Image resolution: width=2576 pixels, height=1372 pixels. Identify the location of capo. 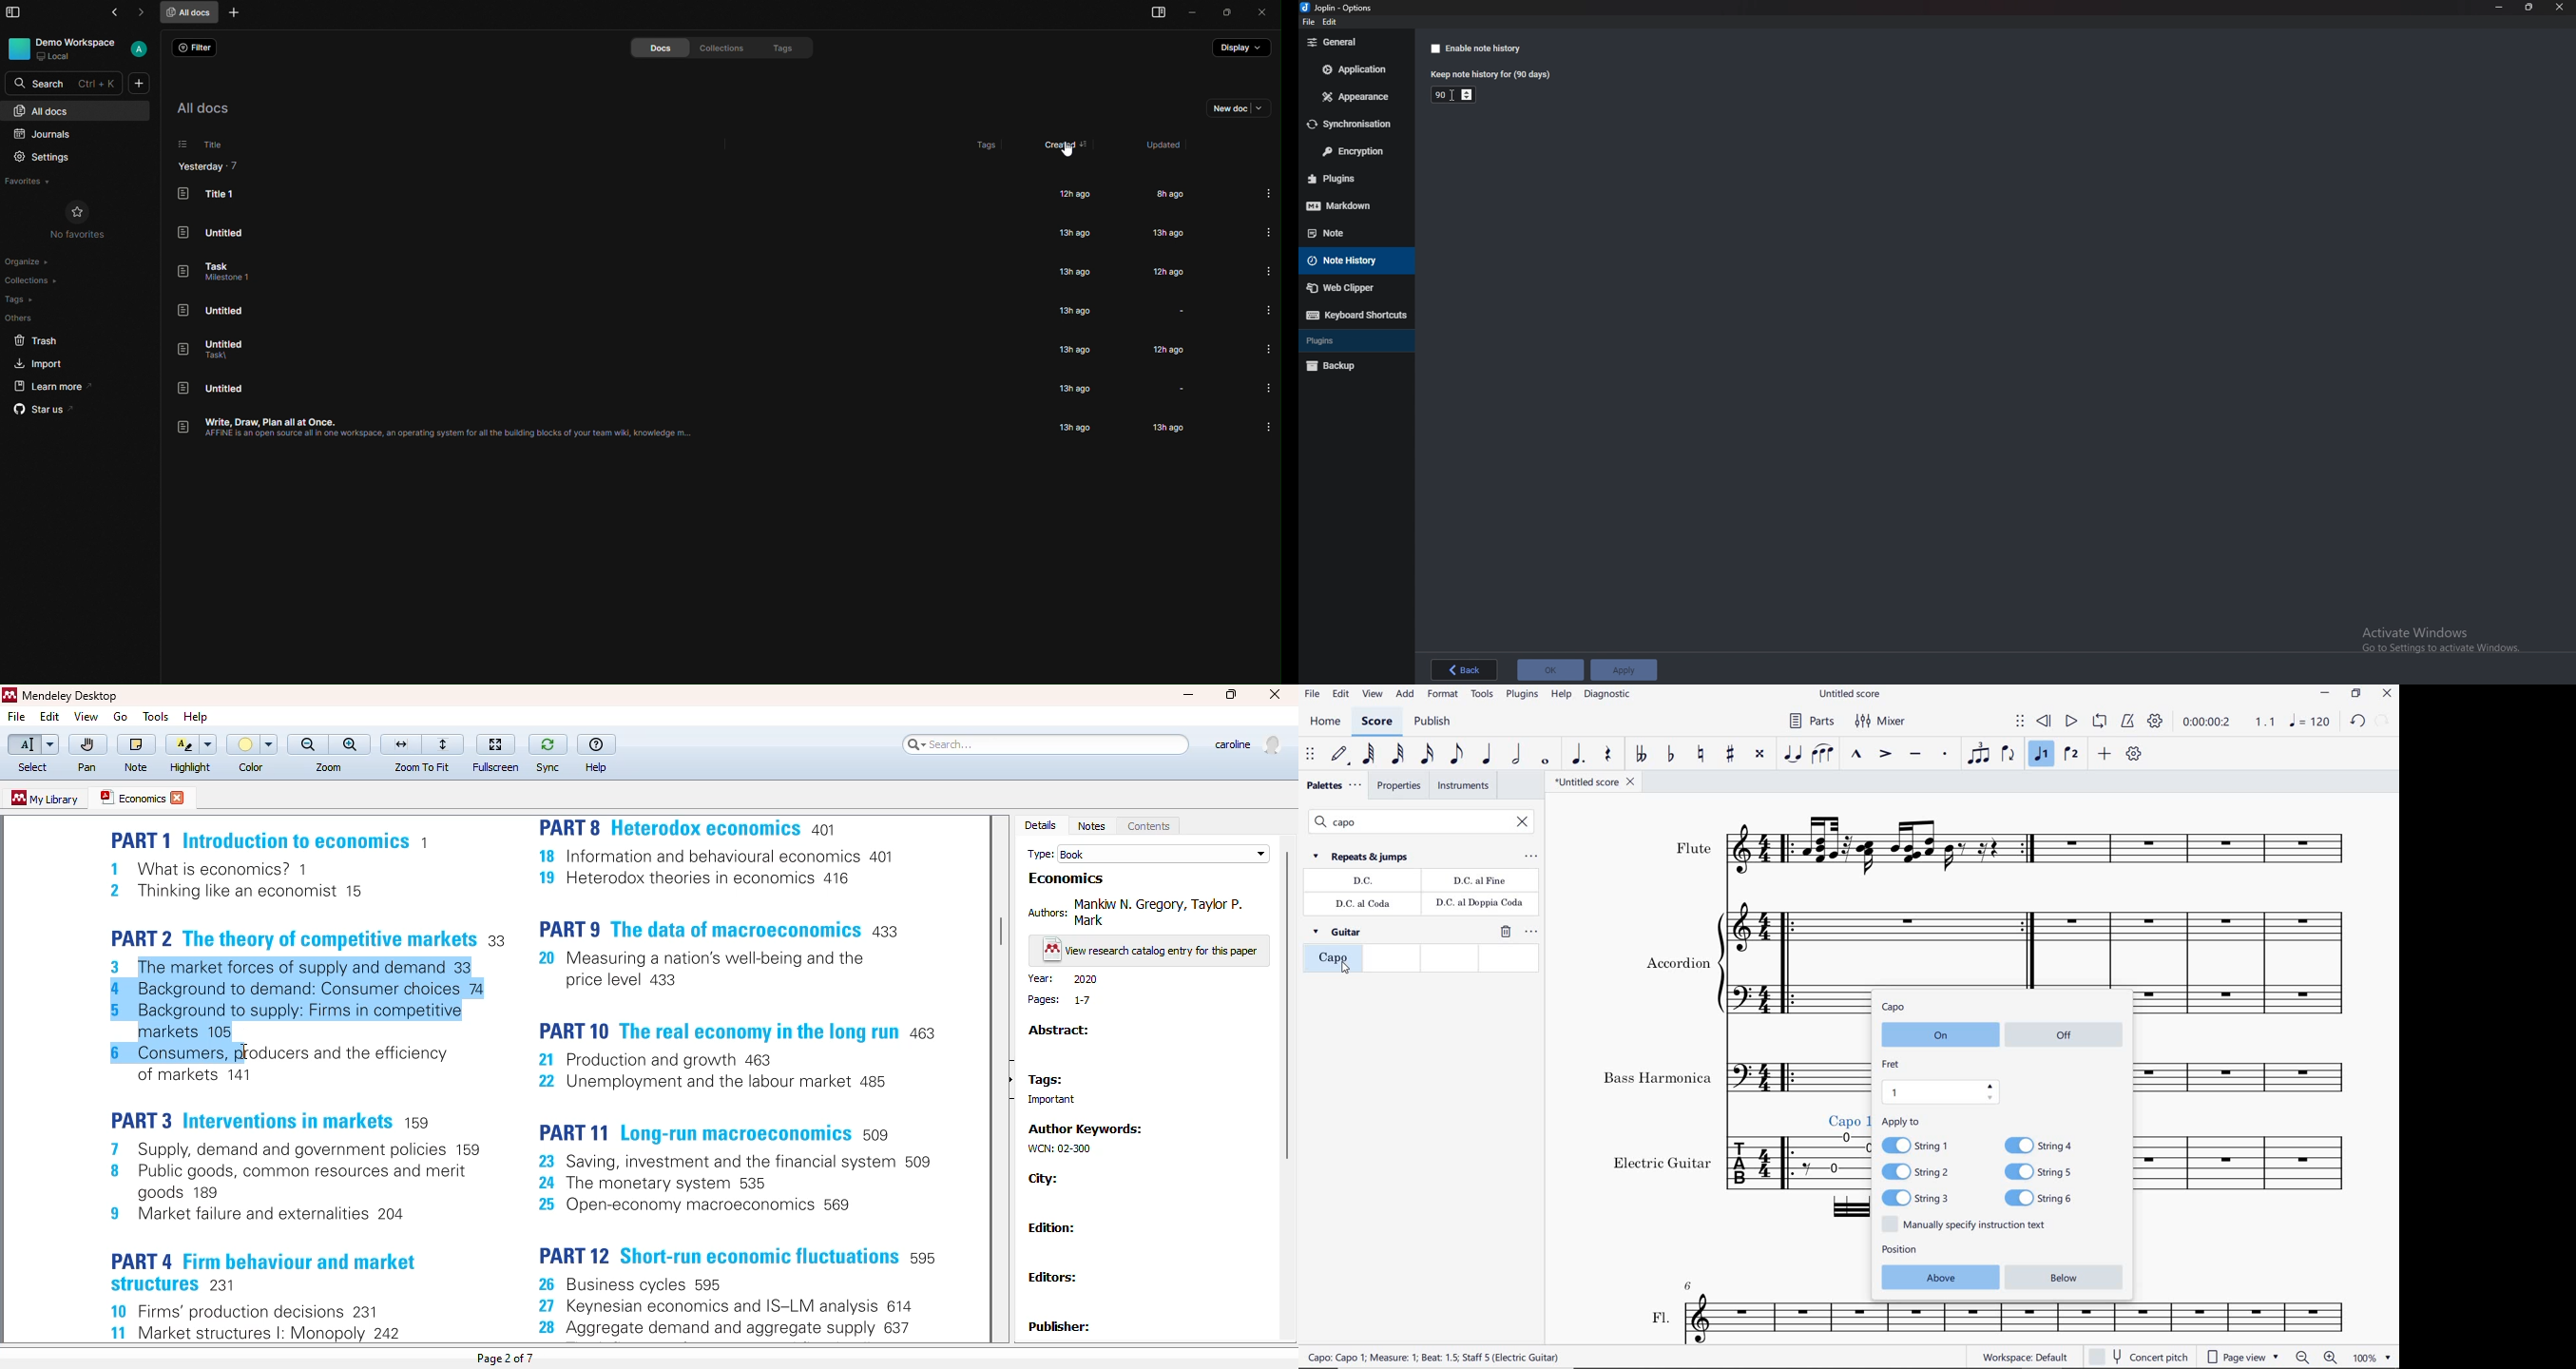
(1331, 961).